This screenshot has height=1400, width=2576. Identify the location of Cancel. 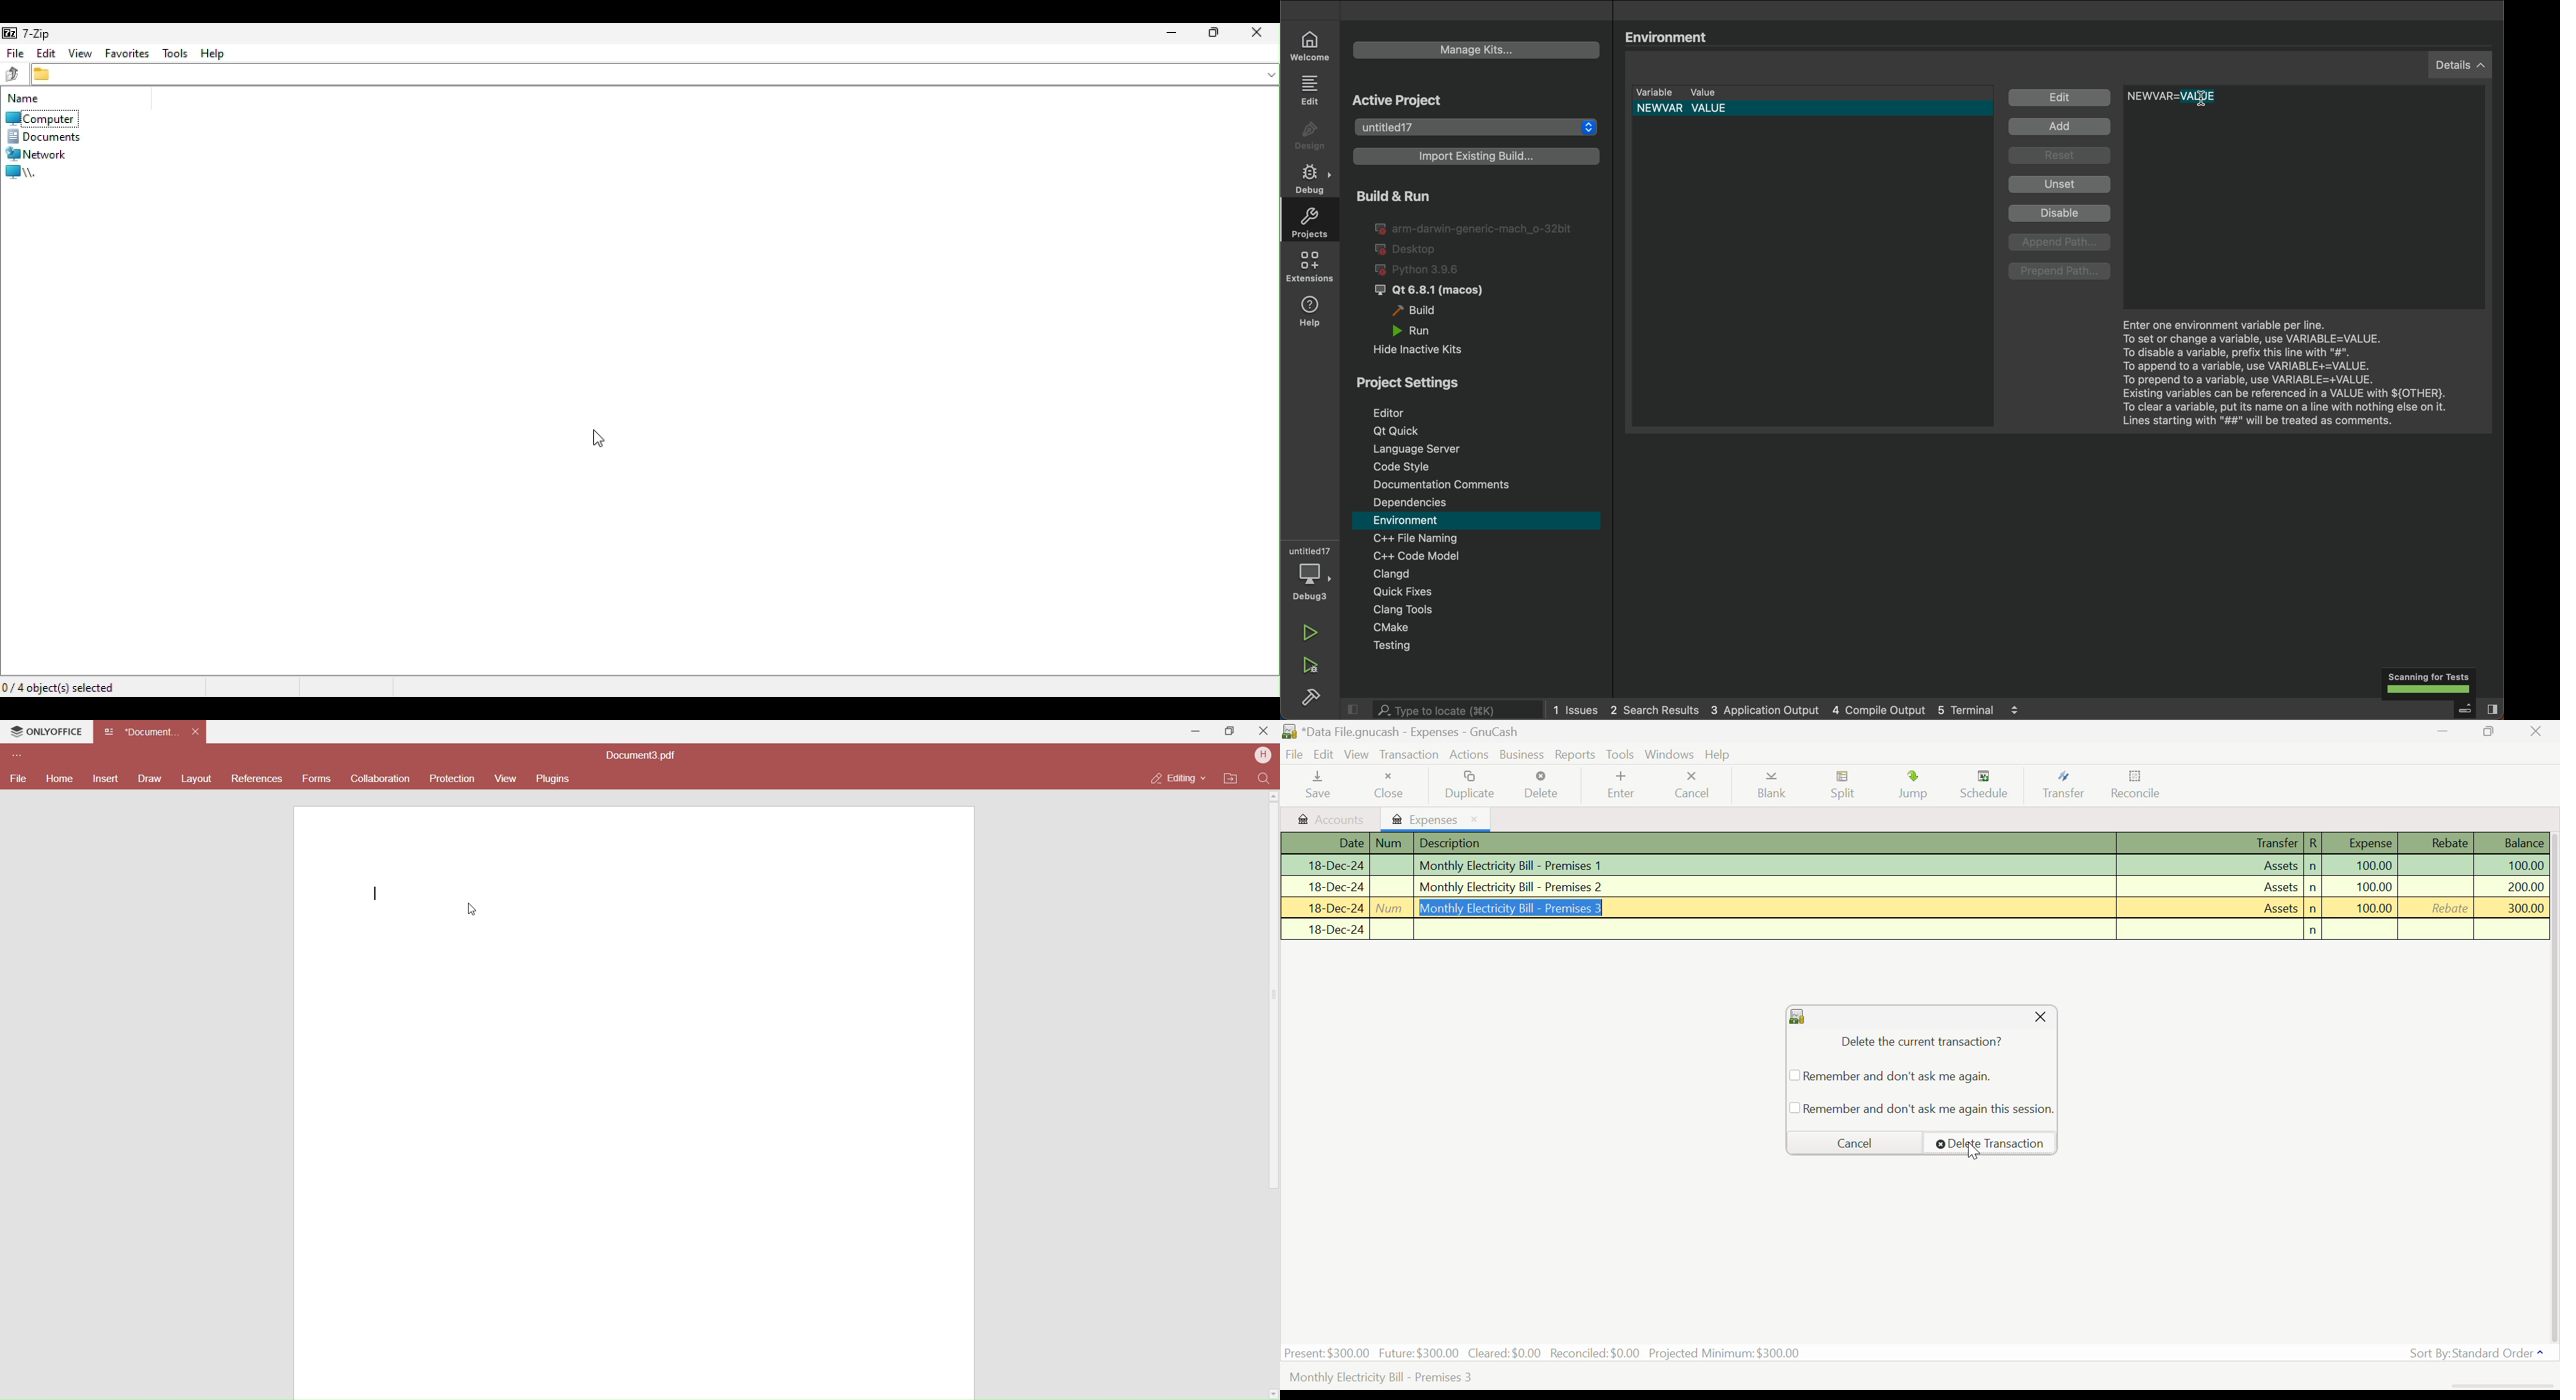
(1693, 785).